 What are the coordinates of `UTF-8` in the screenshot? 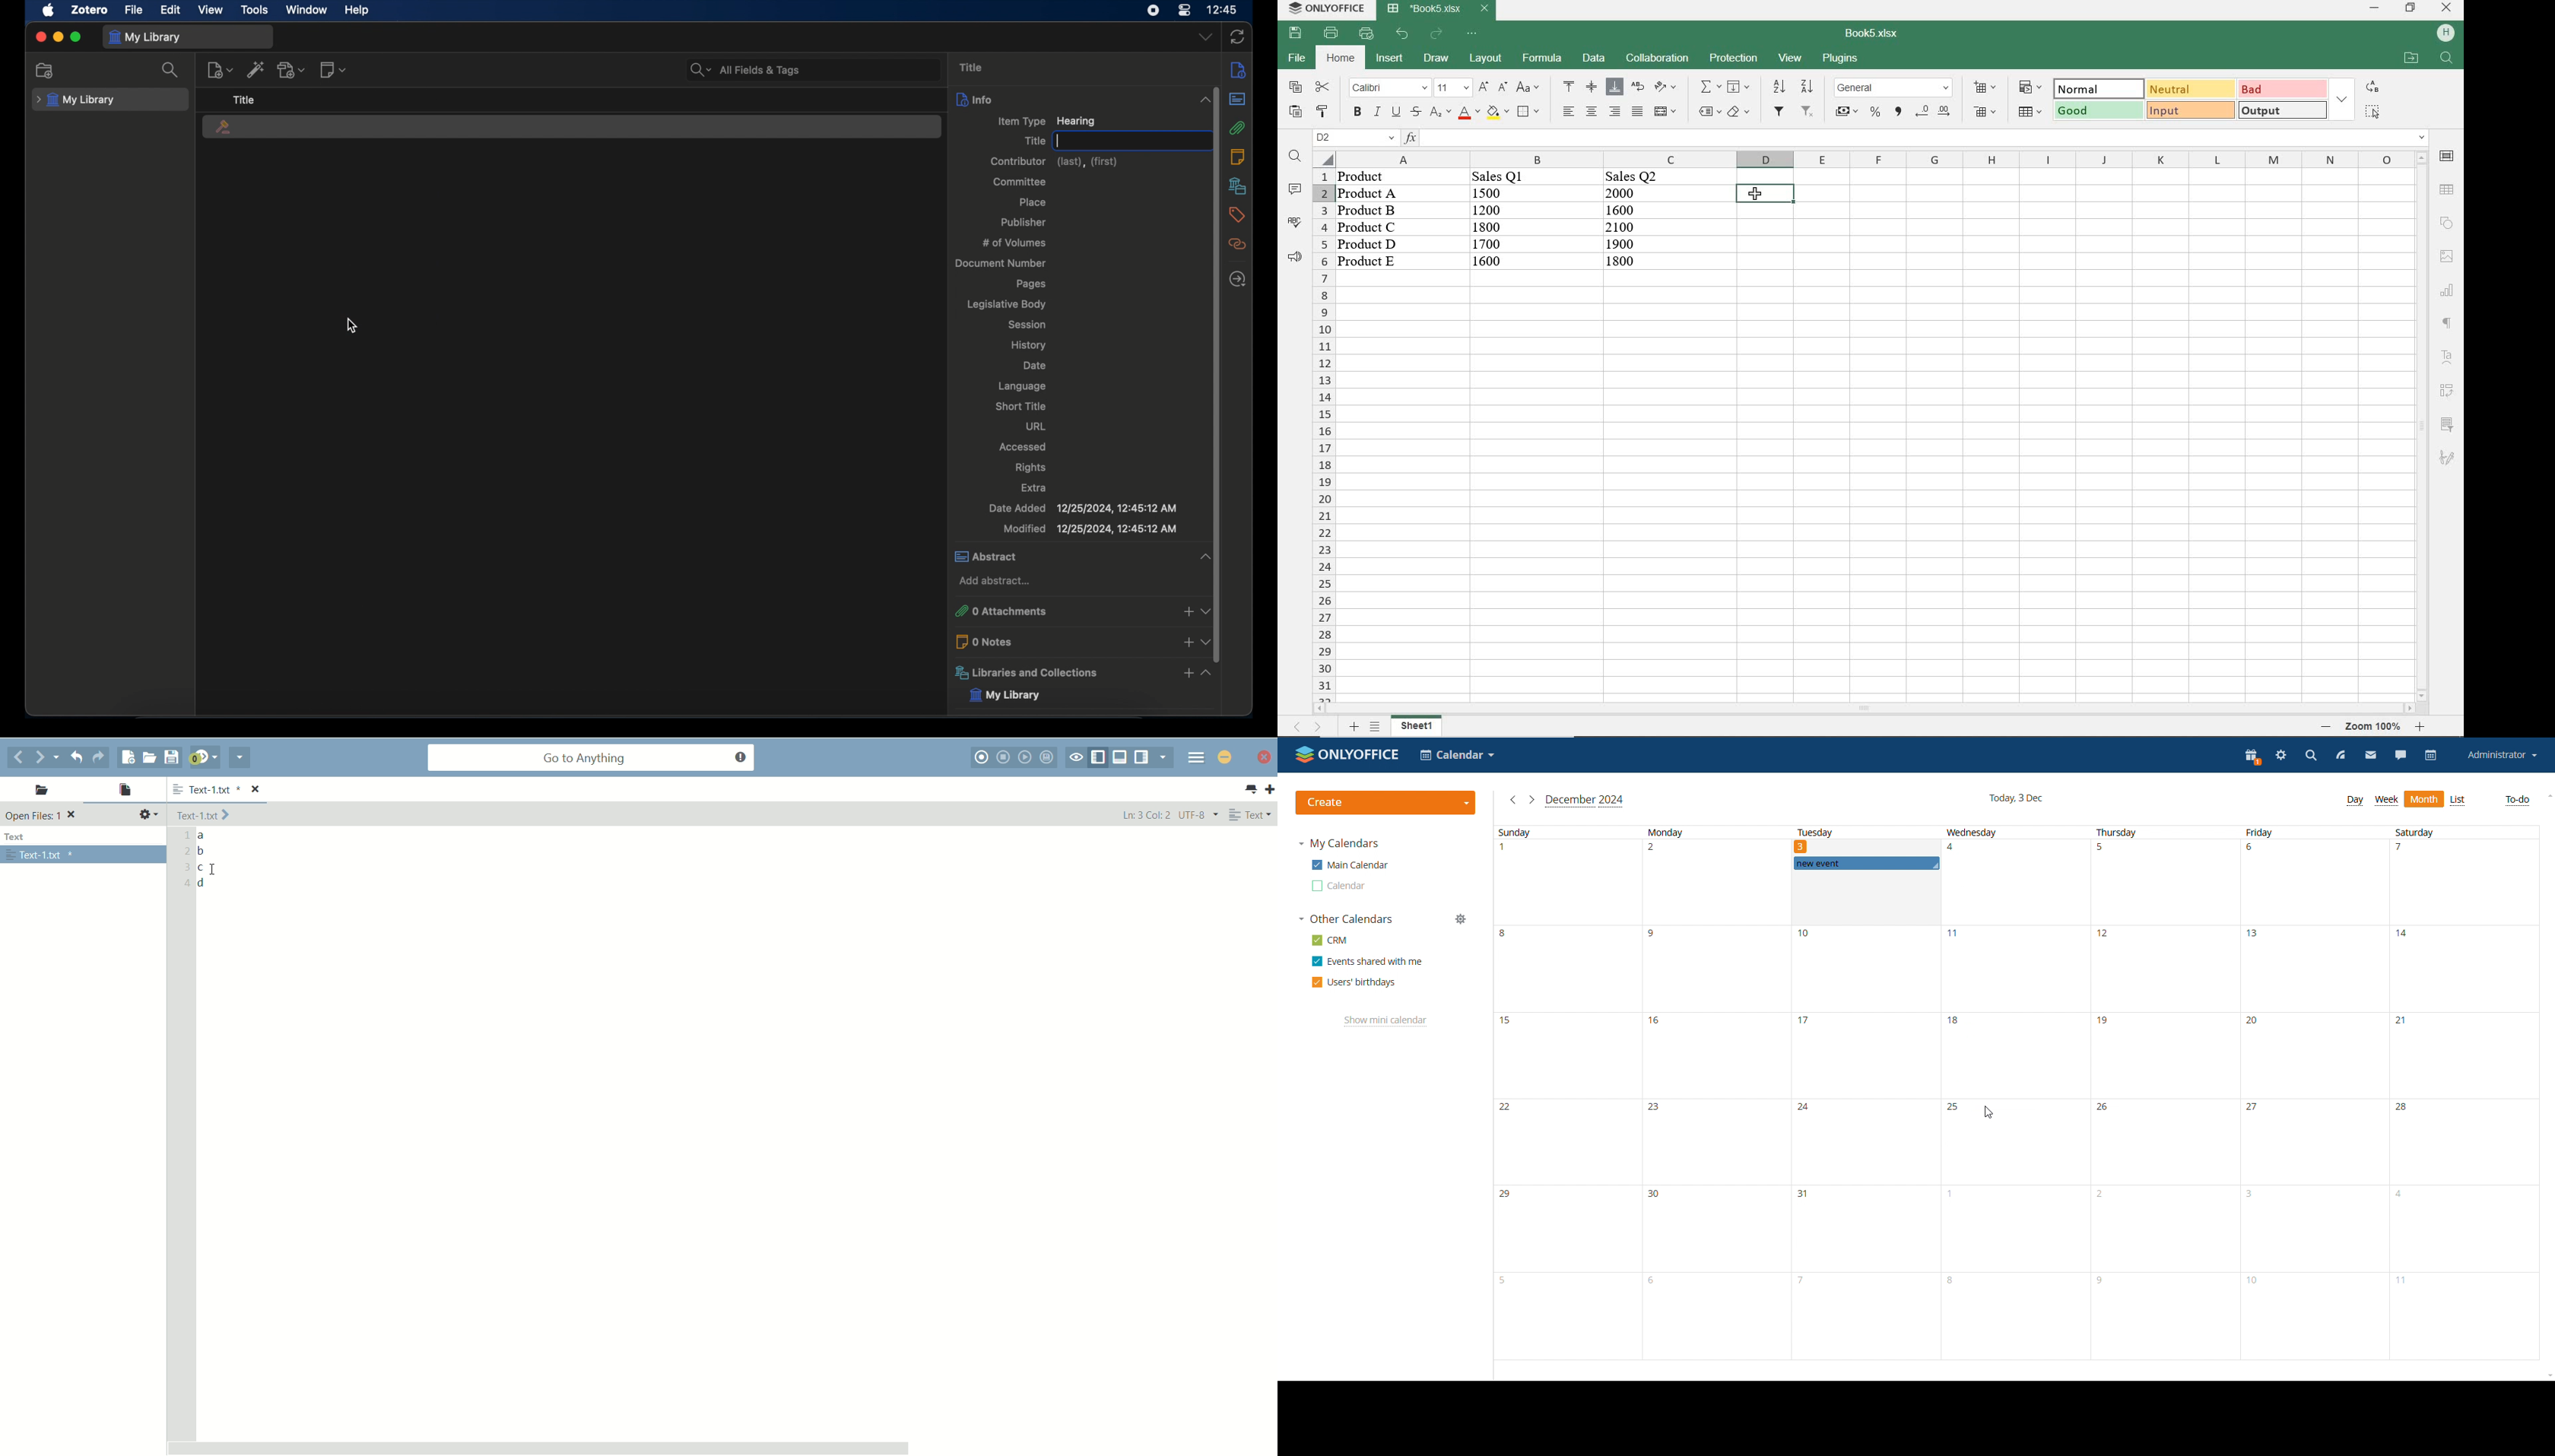 It's located at (1197, 815).